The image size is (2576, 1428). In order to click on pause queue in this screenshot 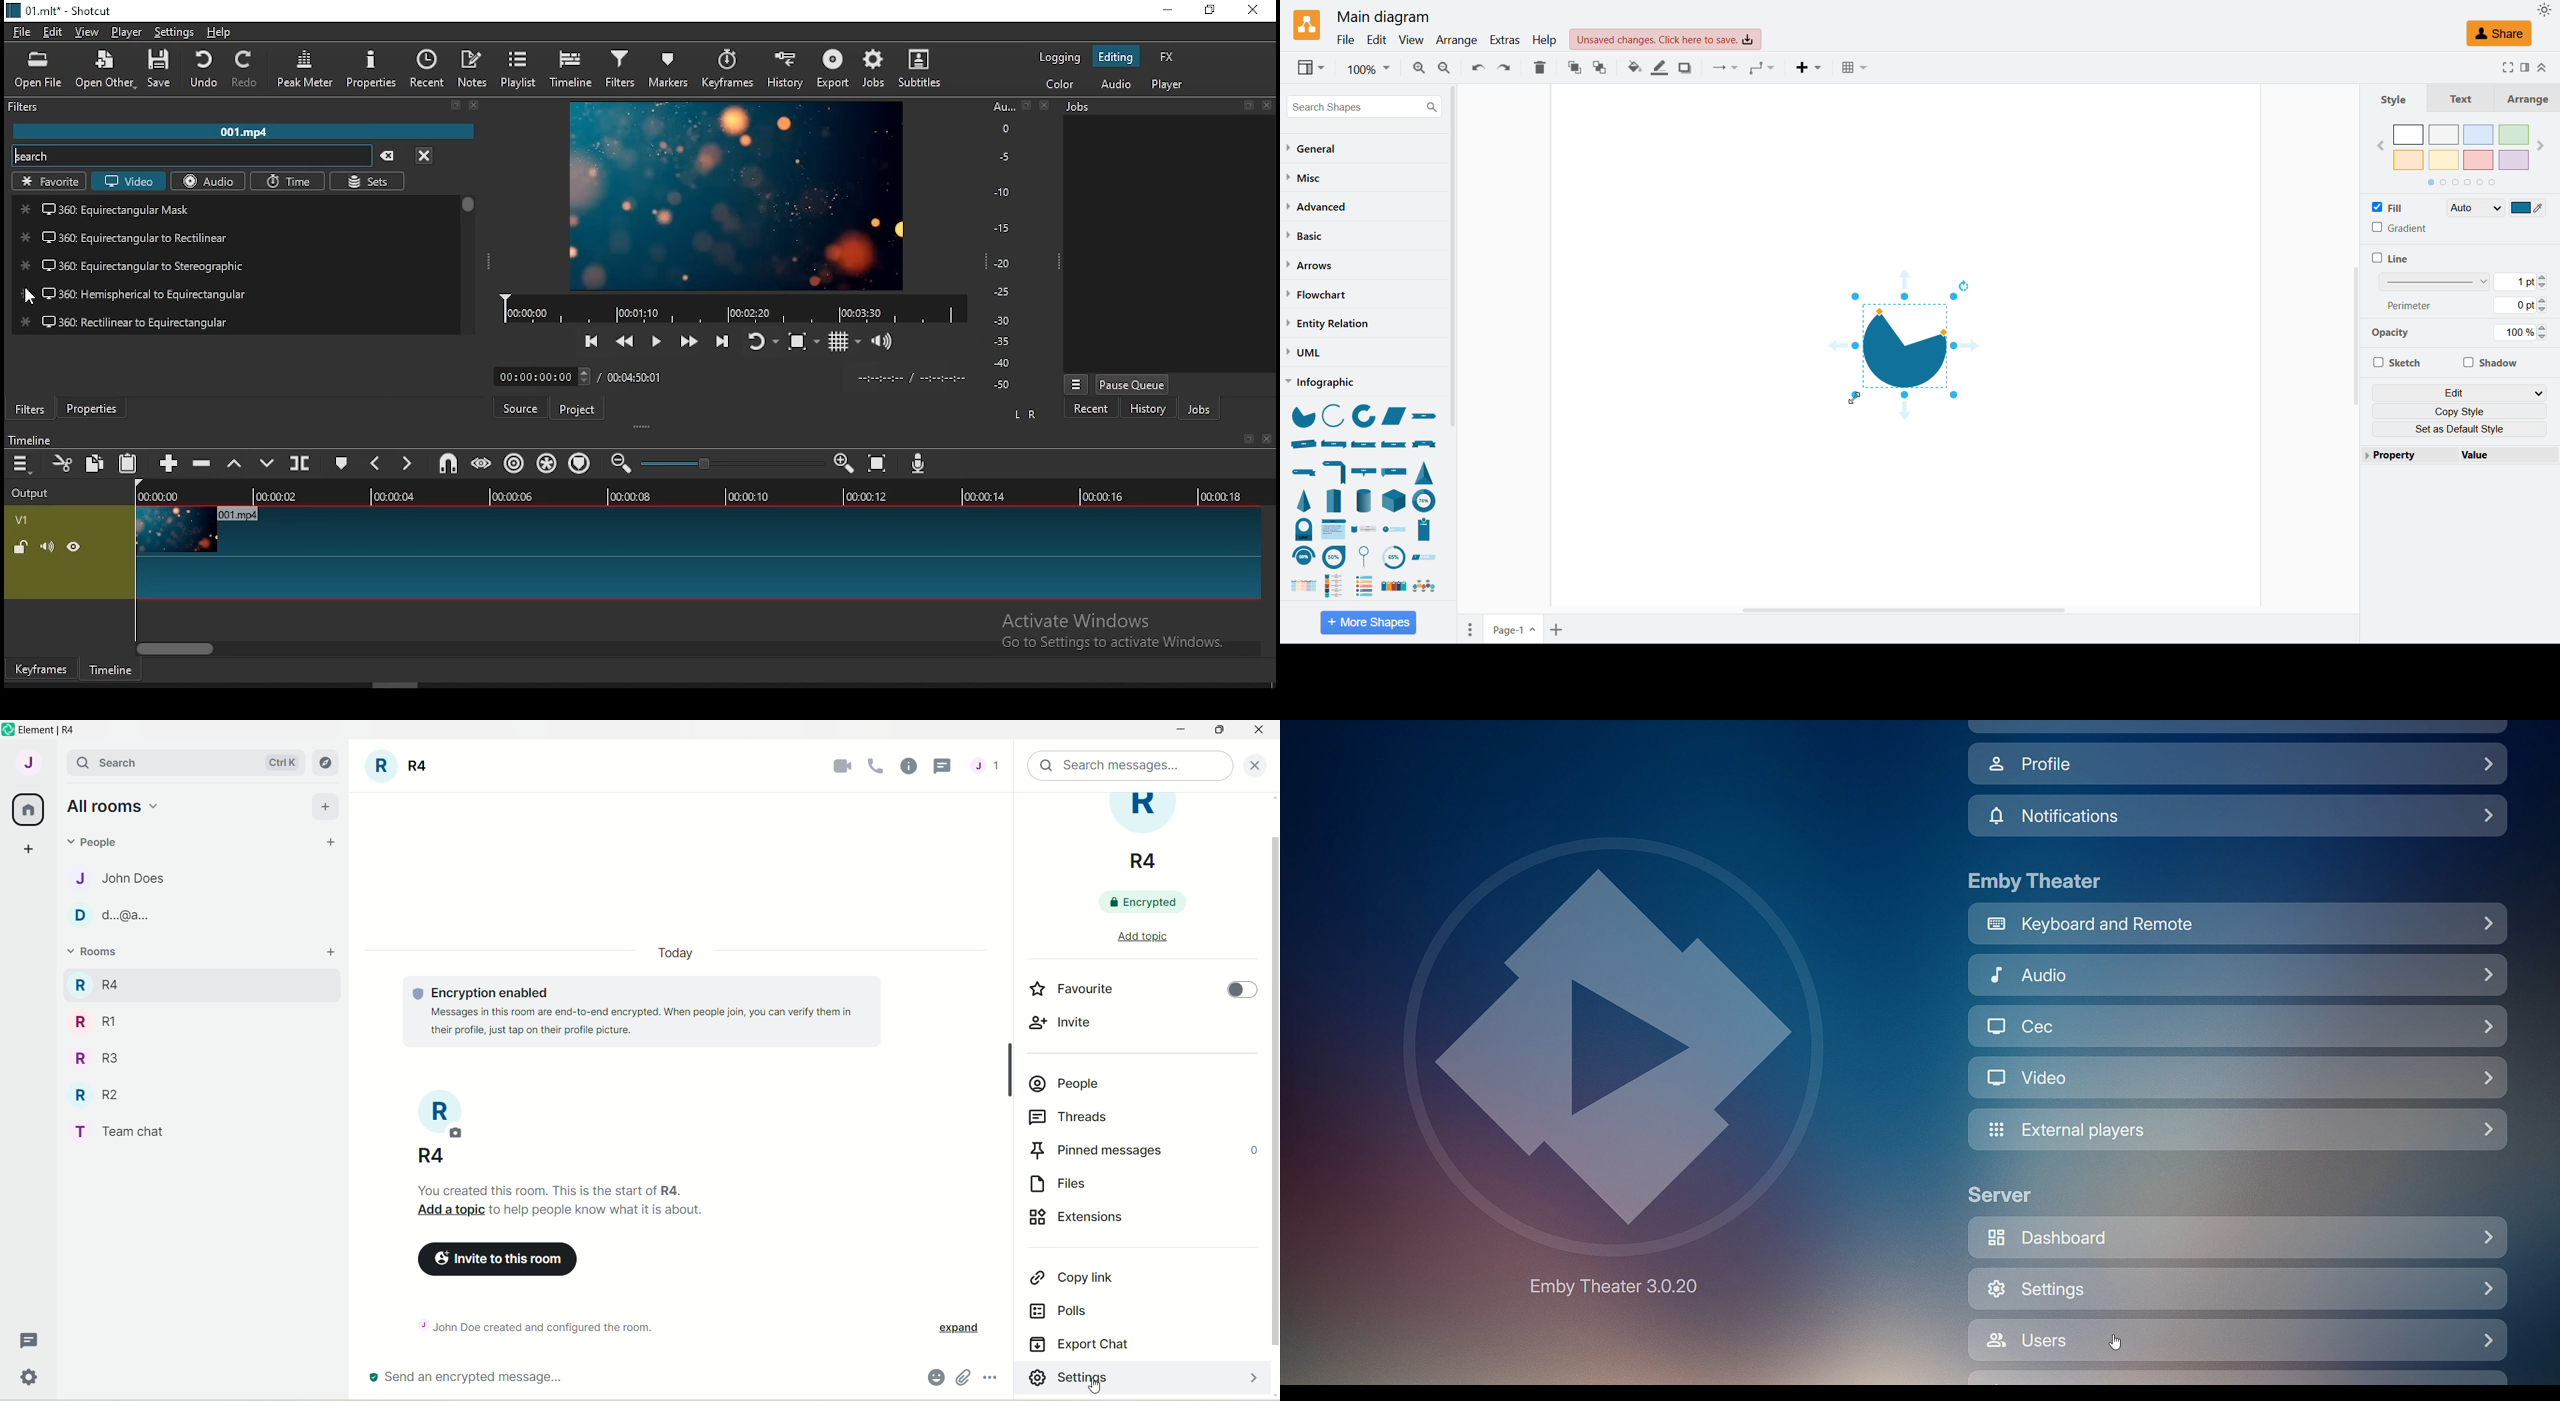, I will do `click(1133, 384)`.